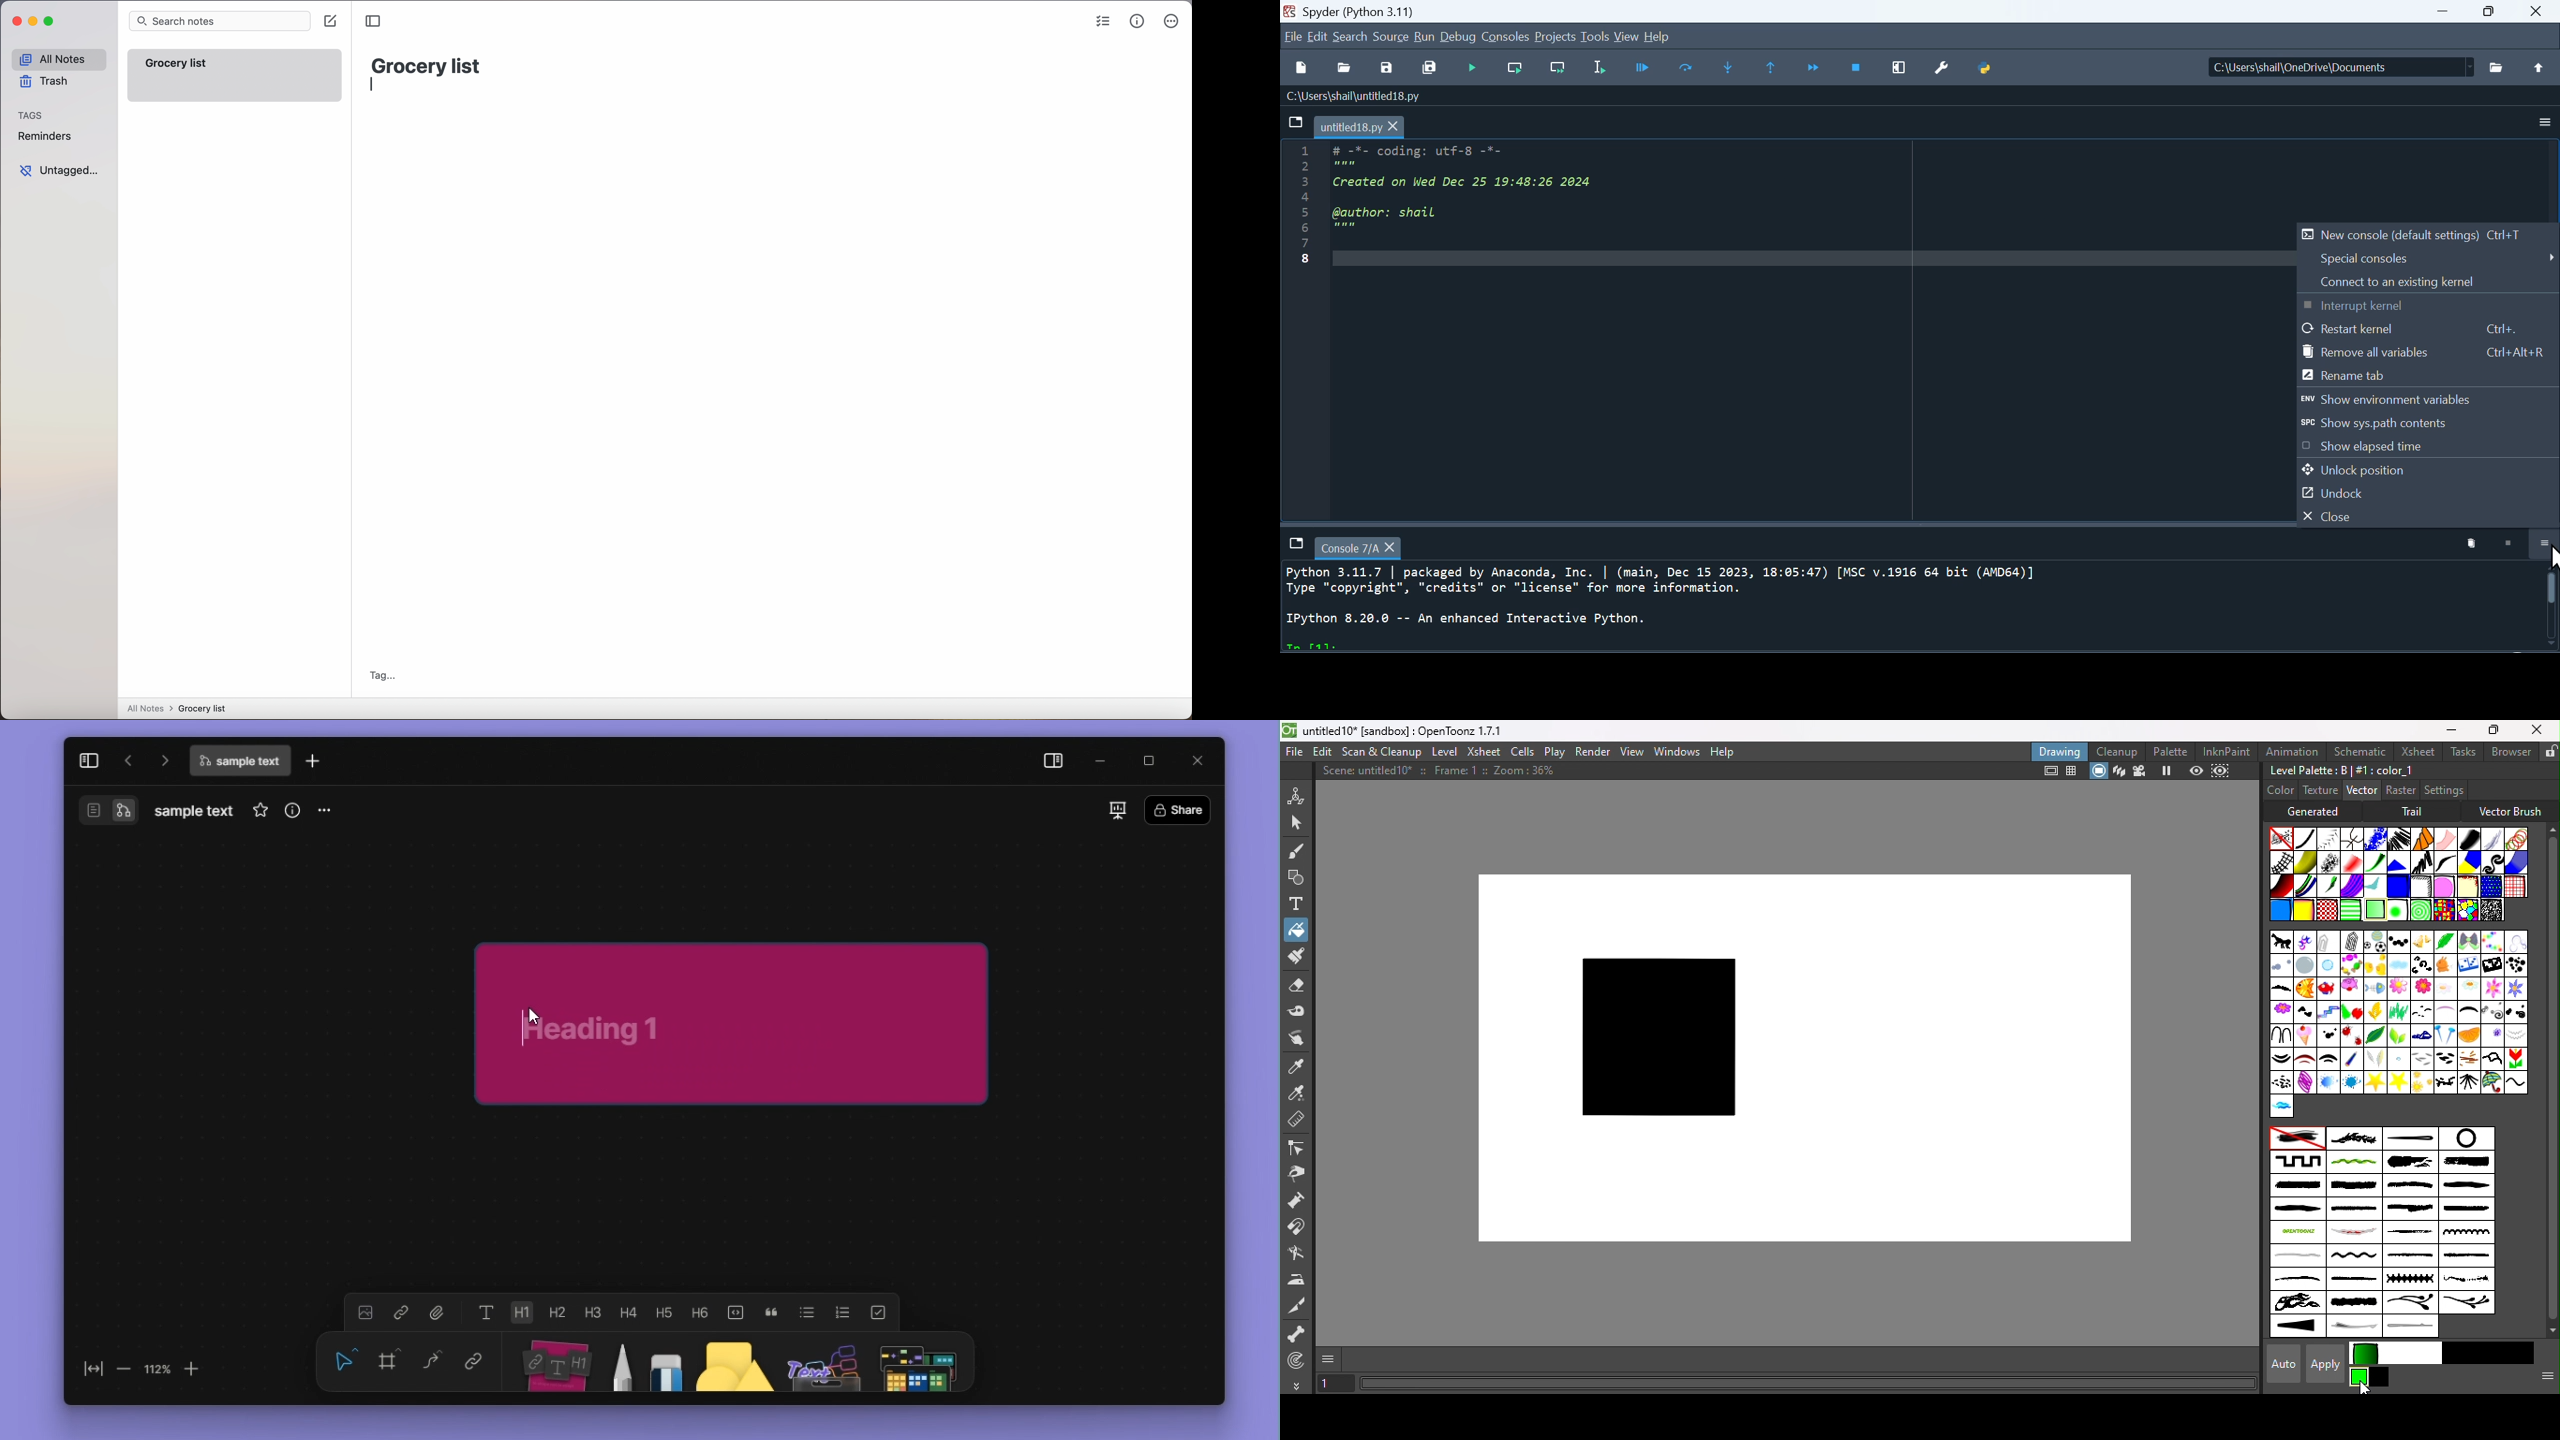 The width and height of the screenshot is (2576, 1456). What do you see at coordinates (2514, 942) in the screenshot?
I see `Brush2` at bounding box center [2514, 942].